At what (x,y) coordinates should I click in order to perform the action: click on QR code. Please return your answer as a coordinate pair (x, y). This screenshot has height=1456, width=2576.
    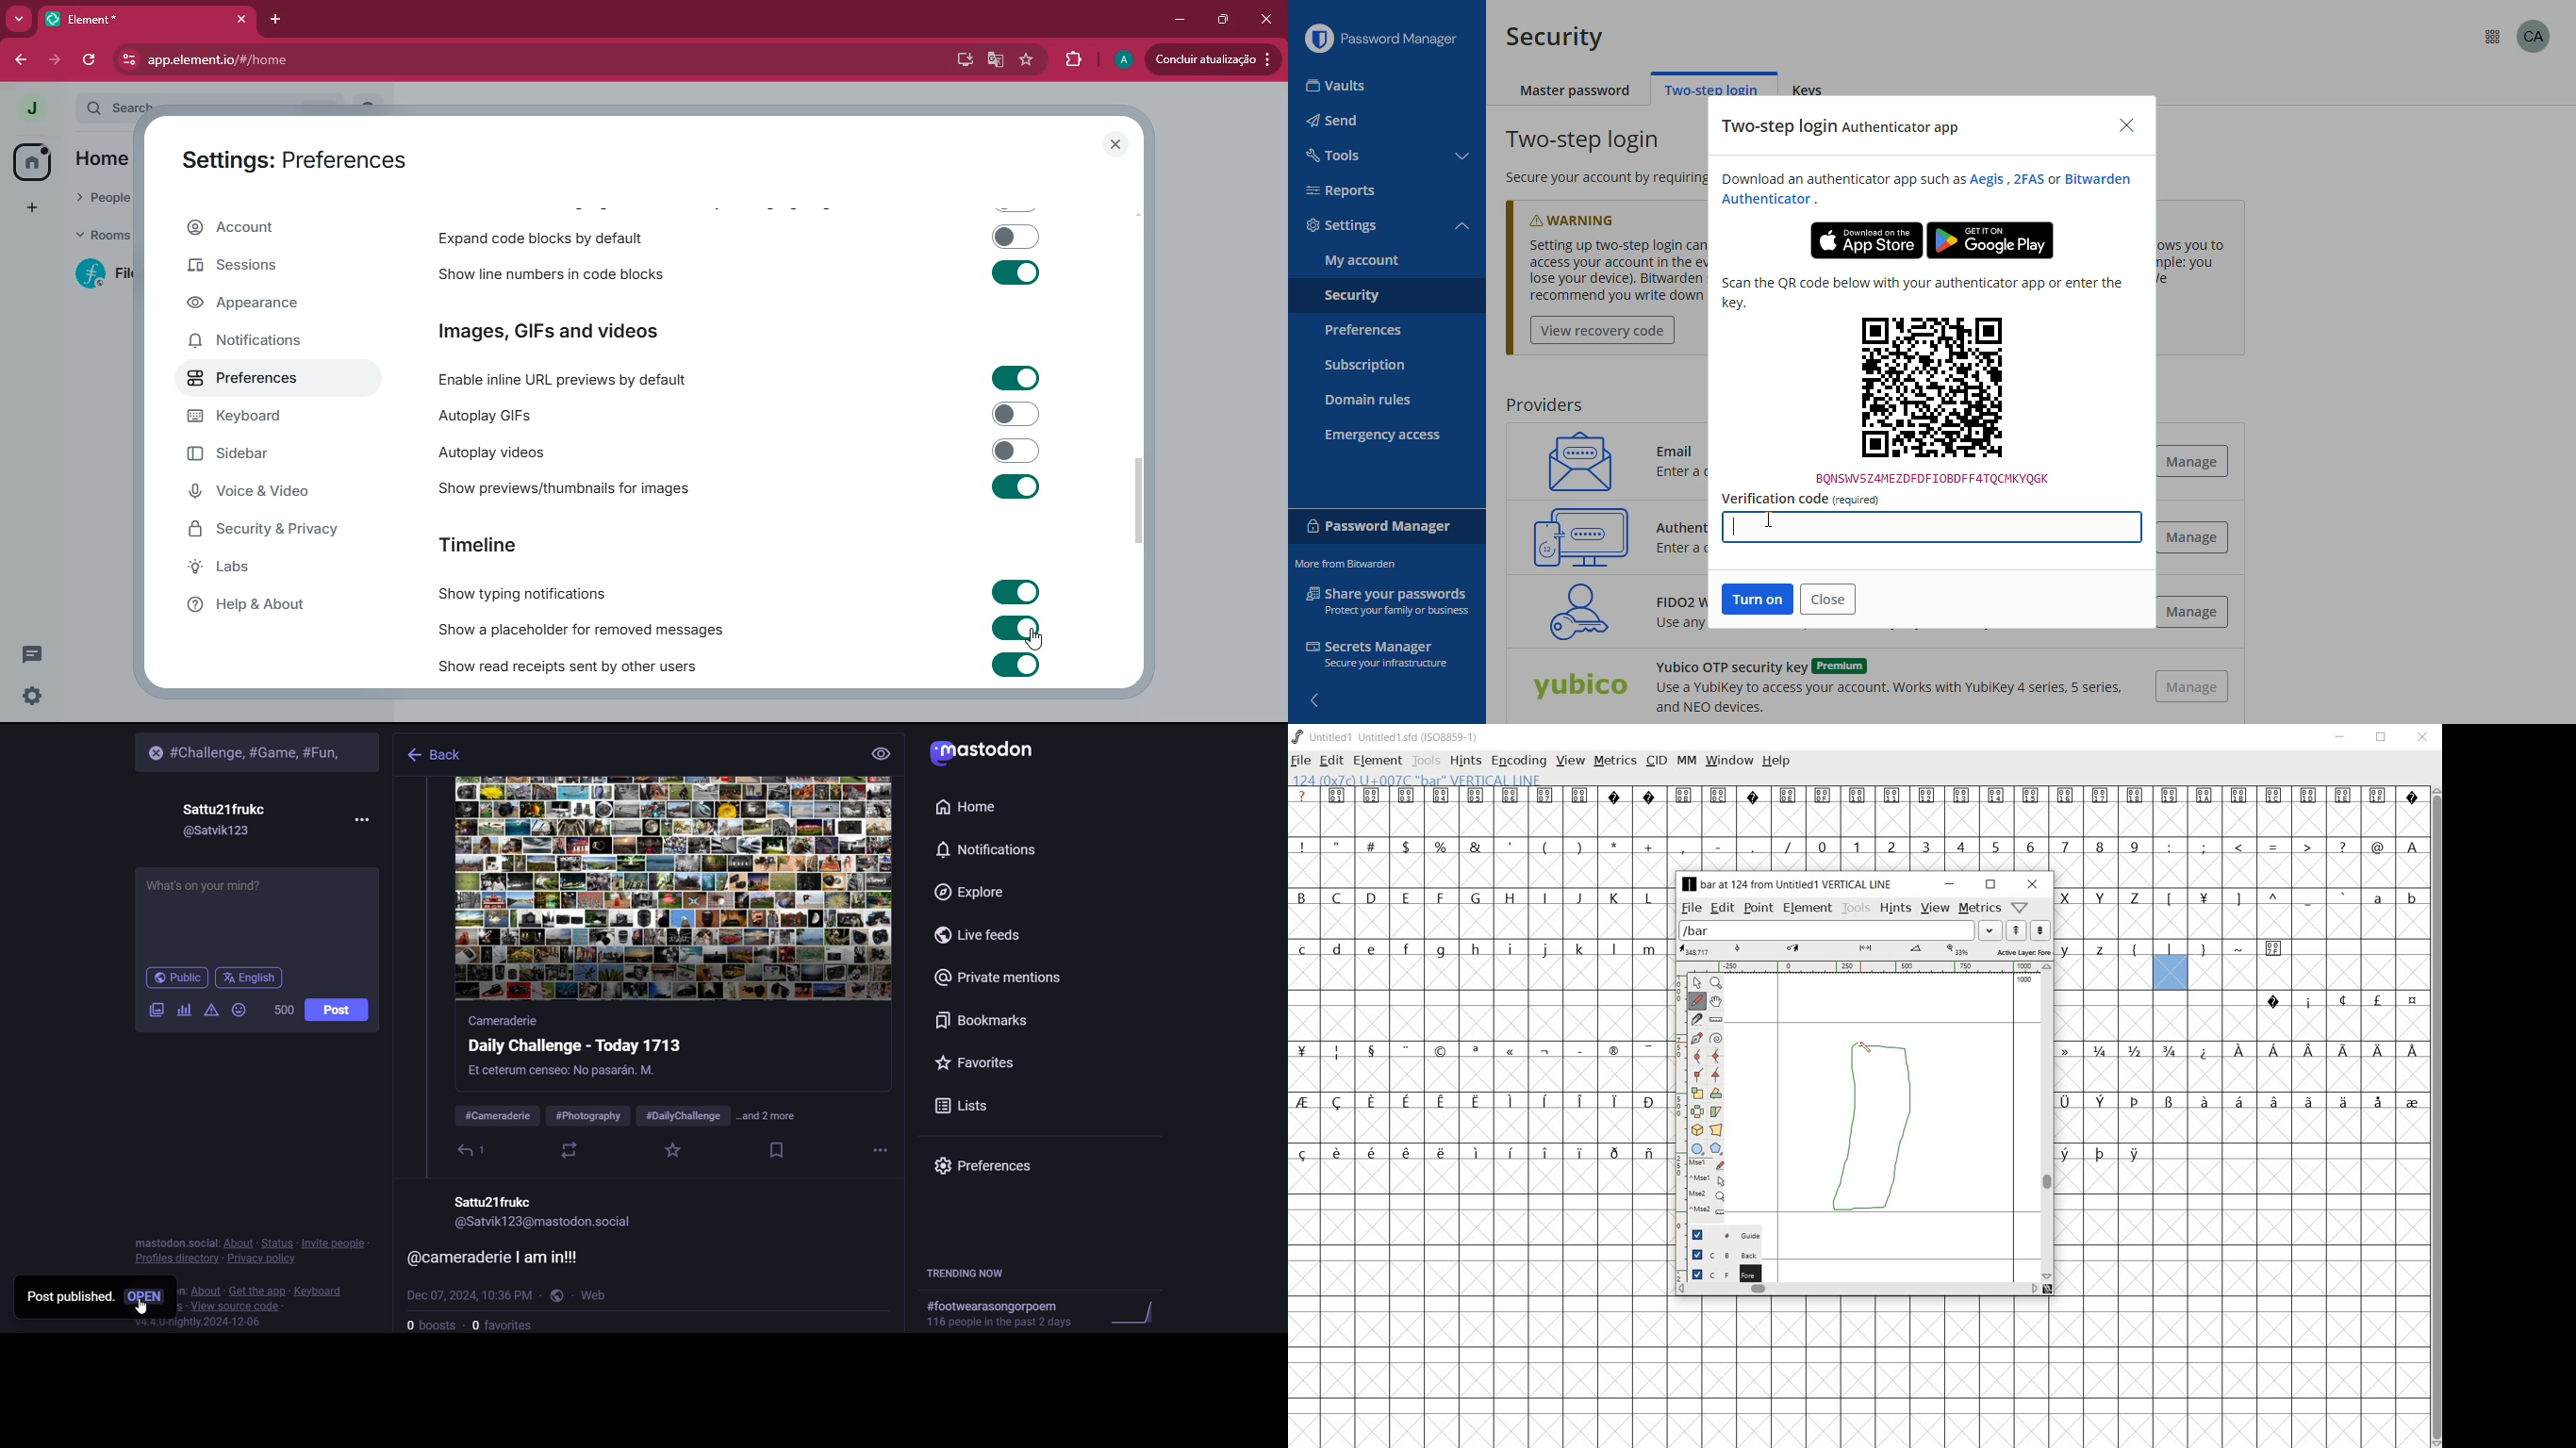
    Looking at the image, I should click on (1933, 400).